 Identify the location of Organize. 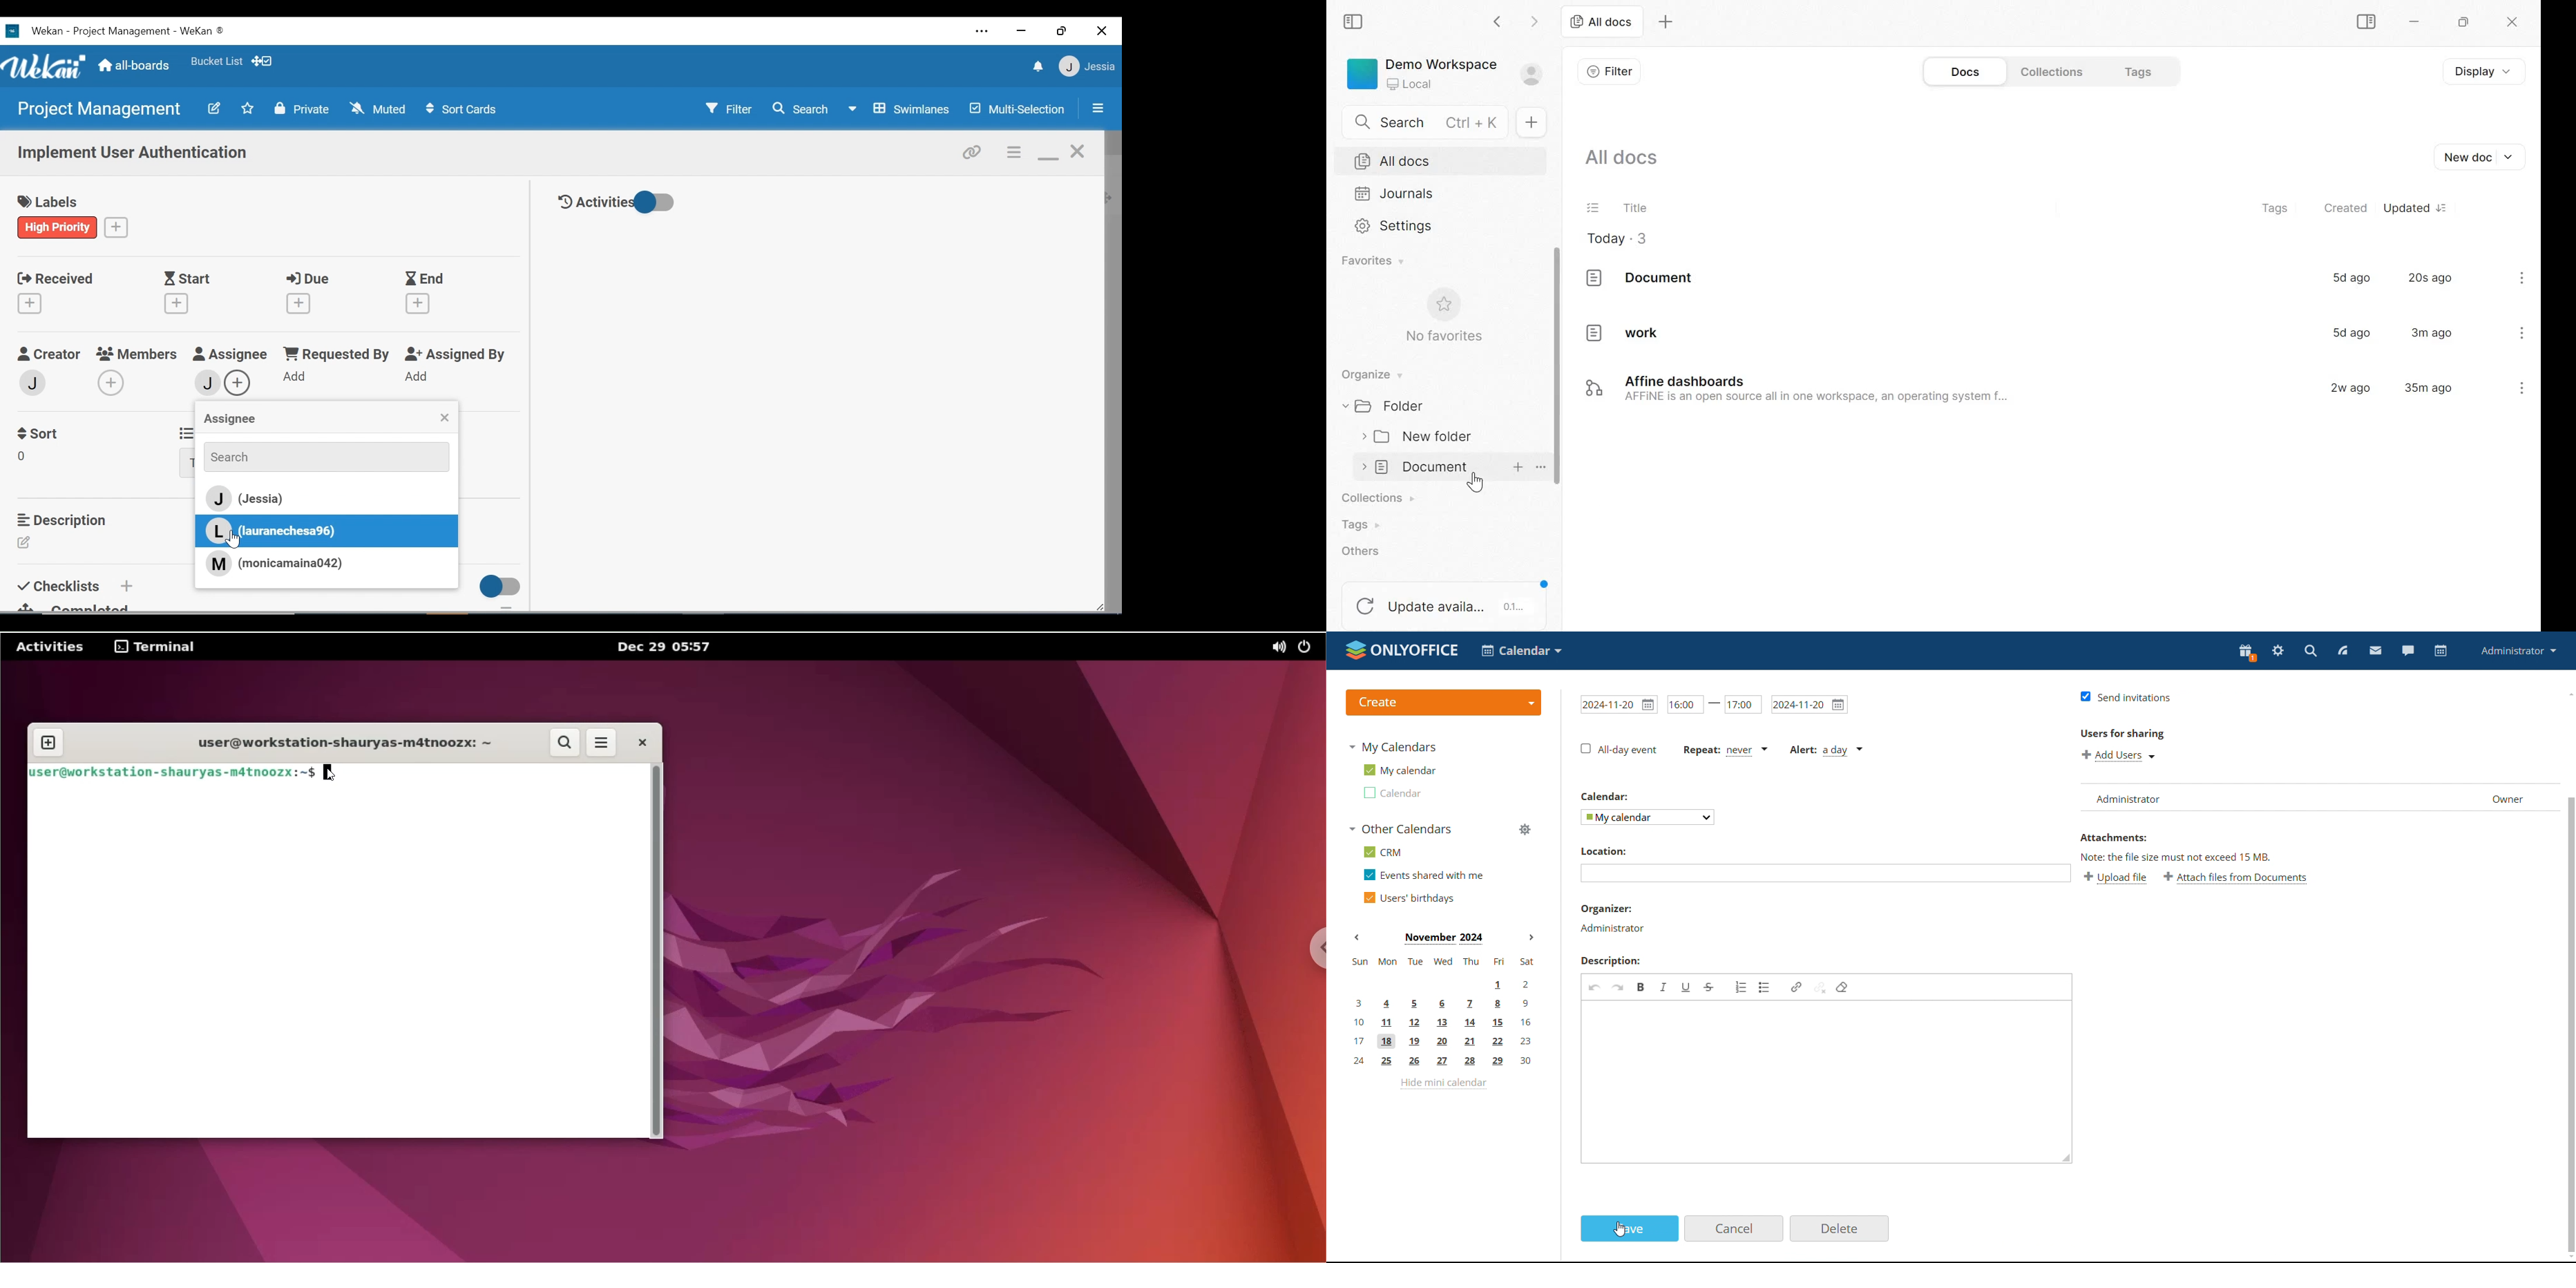
(1371, 373).